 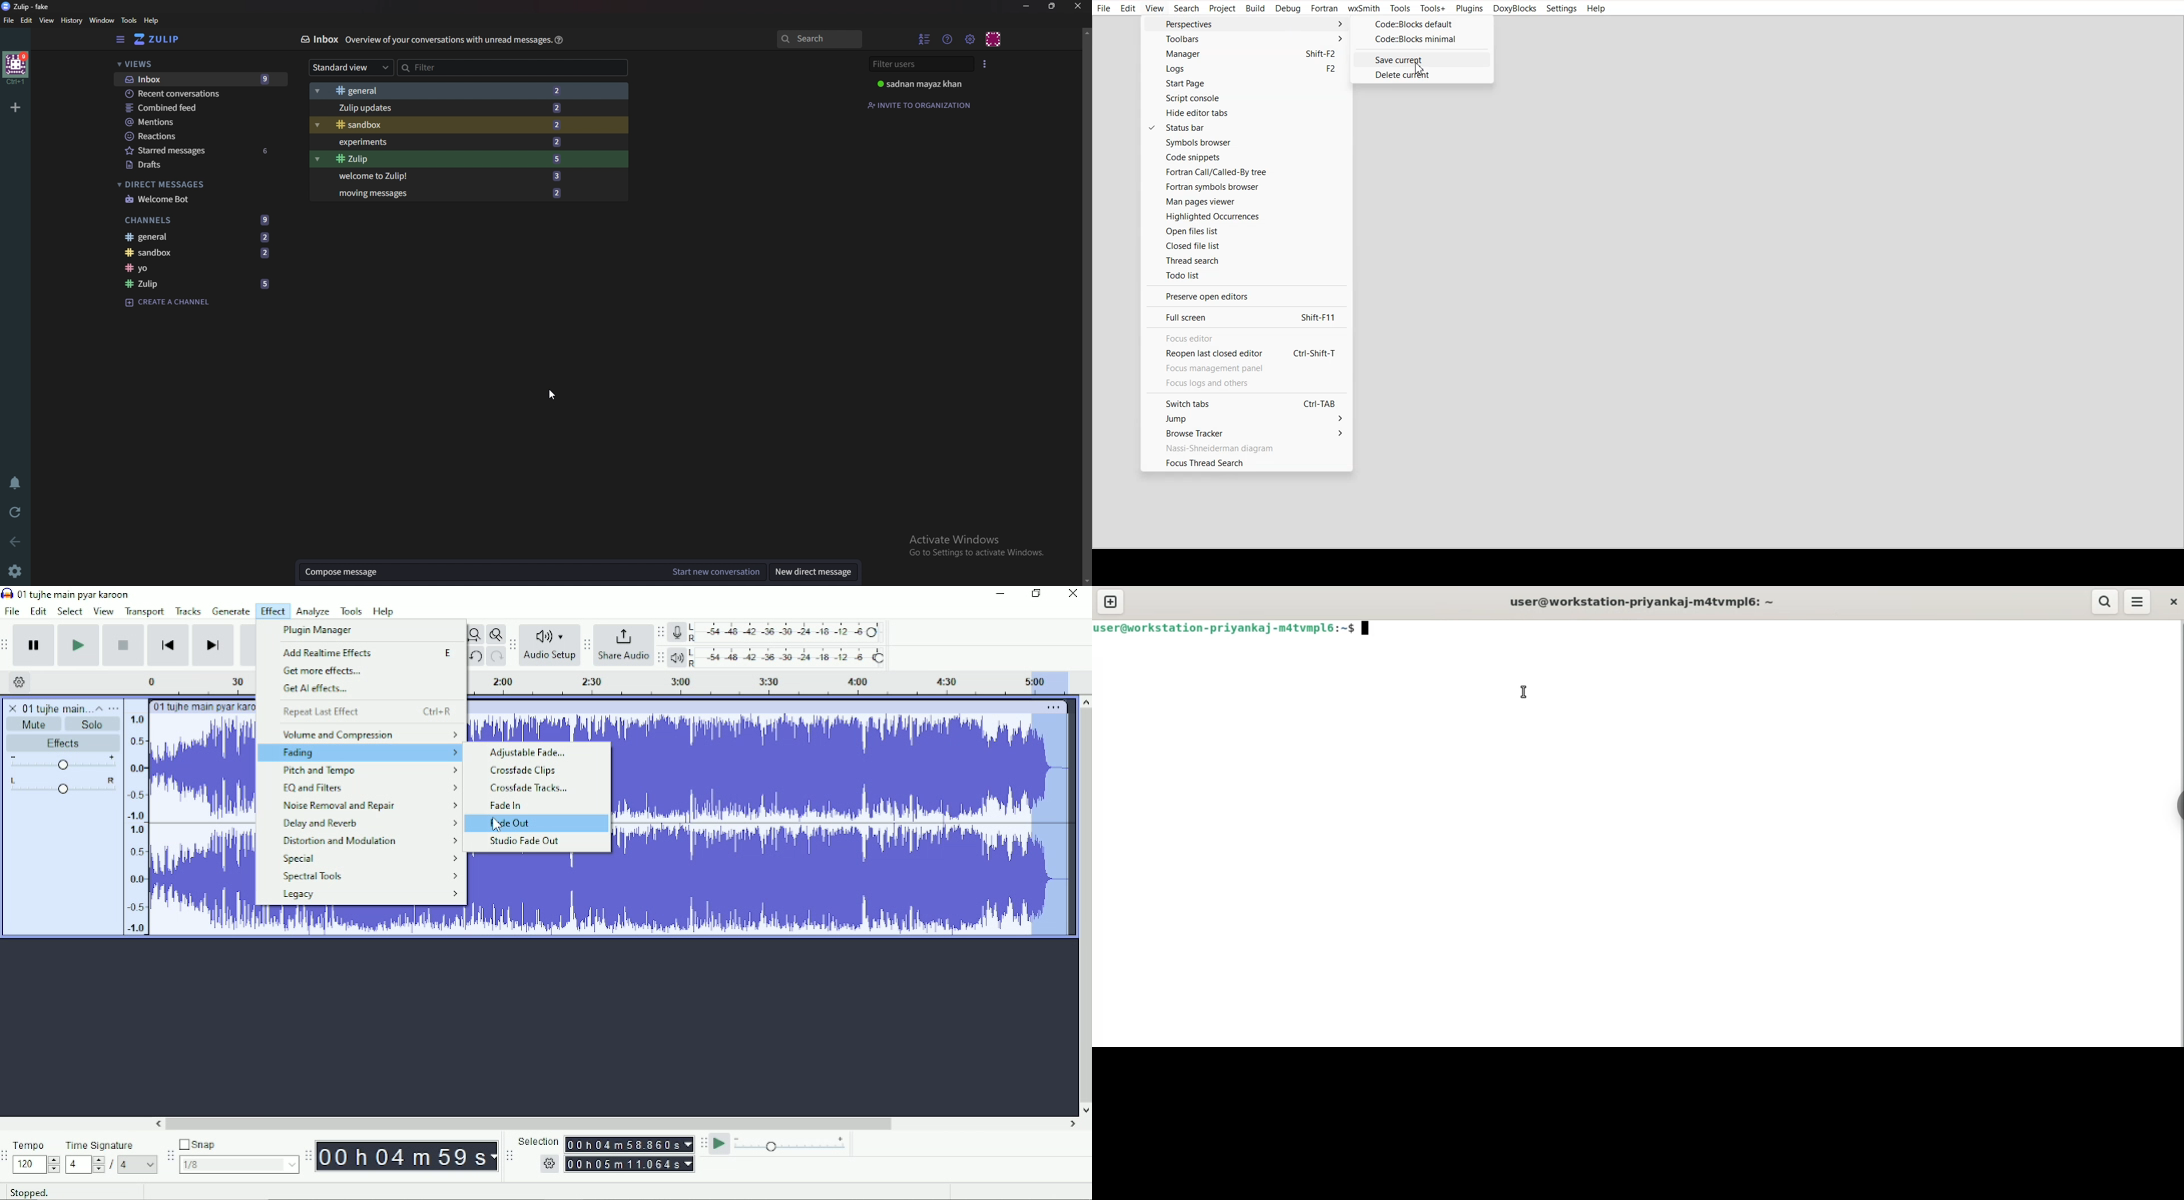 What do you see at coordinates (208, 253) in the screenshot?
I see `sandbox` at bounding box center [208, 253].